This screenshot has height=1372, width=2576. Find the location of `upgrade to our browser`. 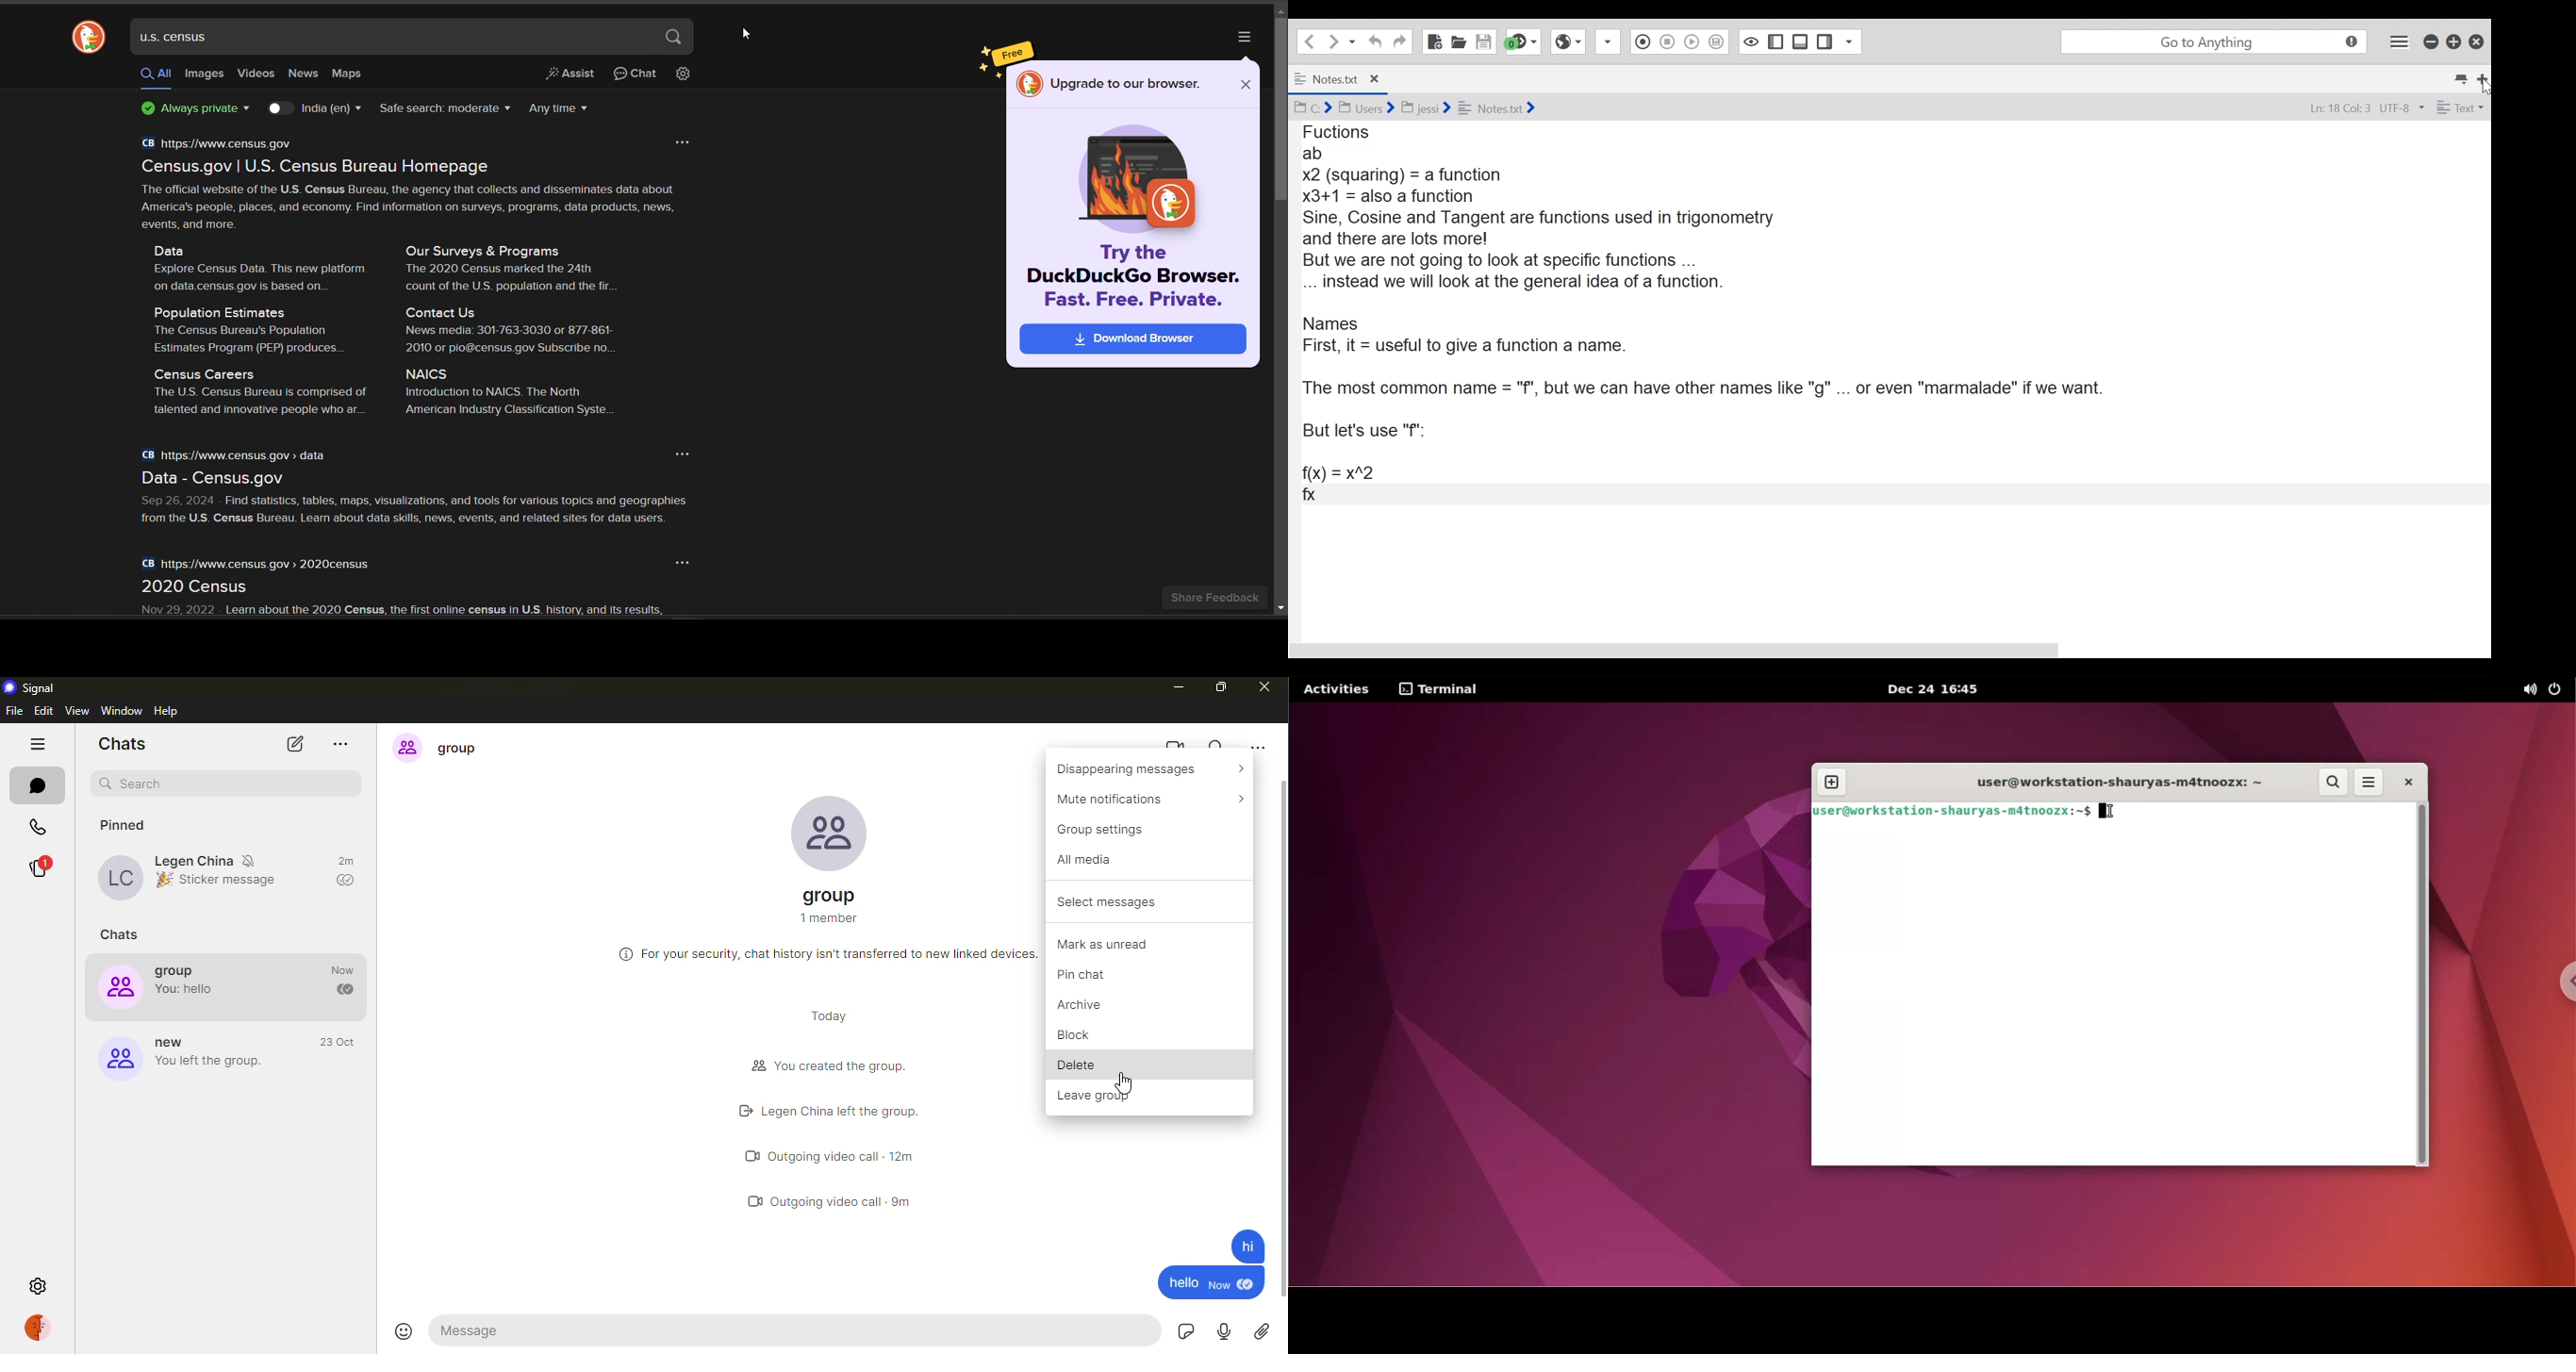

upgrade to our browser is located at coordinates (1129, 83).